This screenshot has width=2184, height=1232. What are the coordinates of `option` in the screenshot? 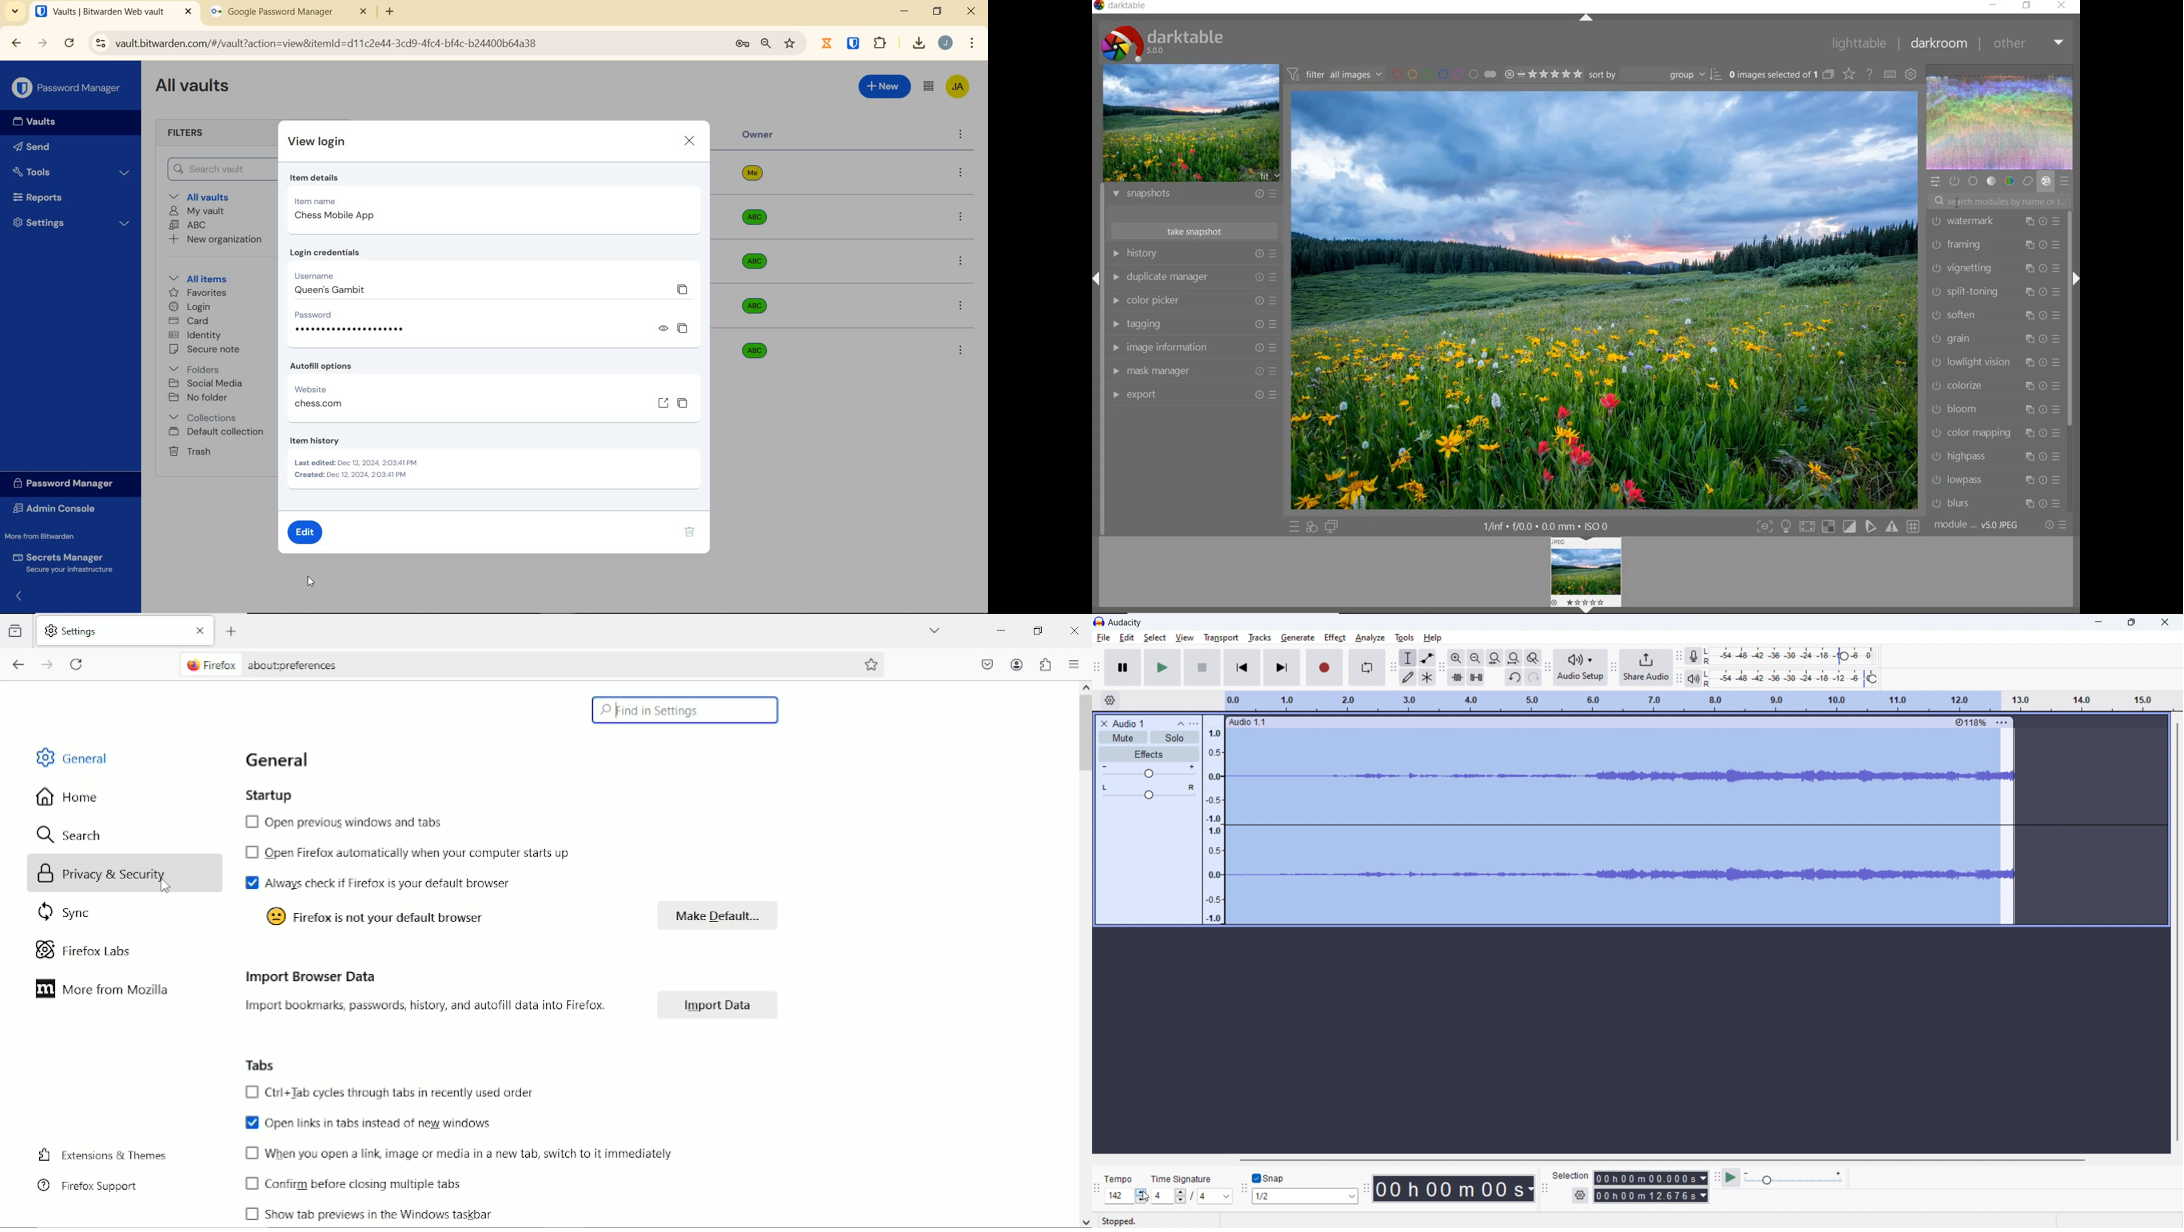 It's located at (960, 305).